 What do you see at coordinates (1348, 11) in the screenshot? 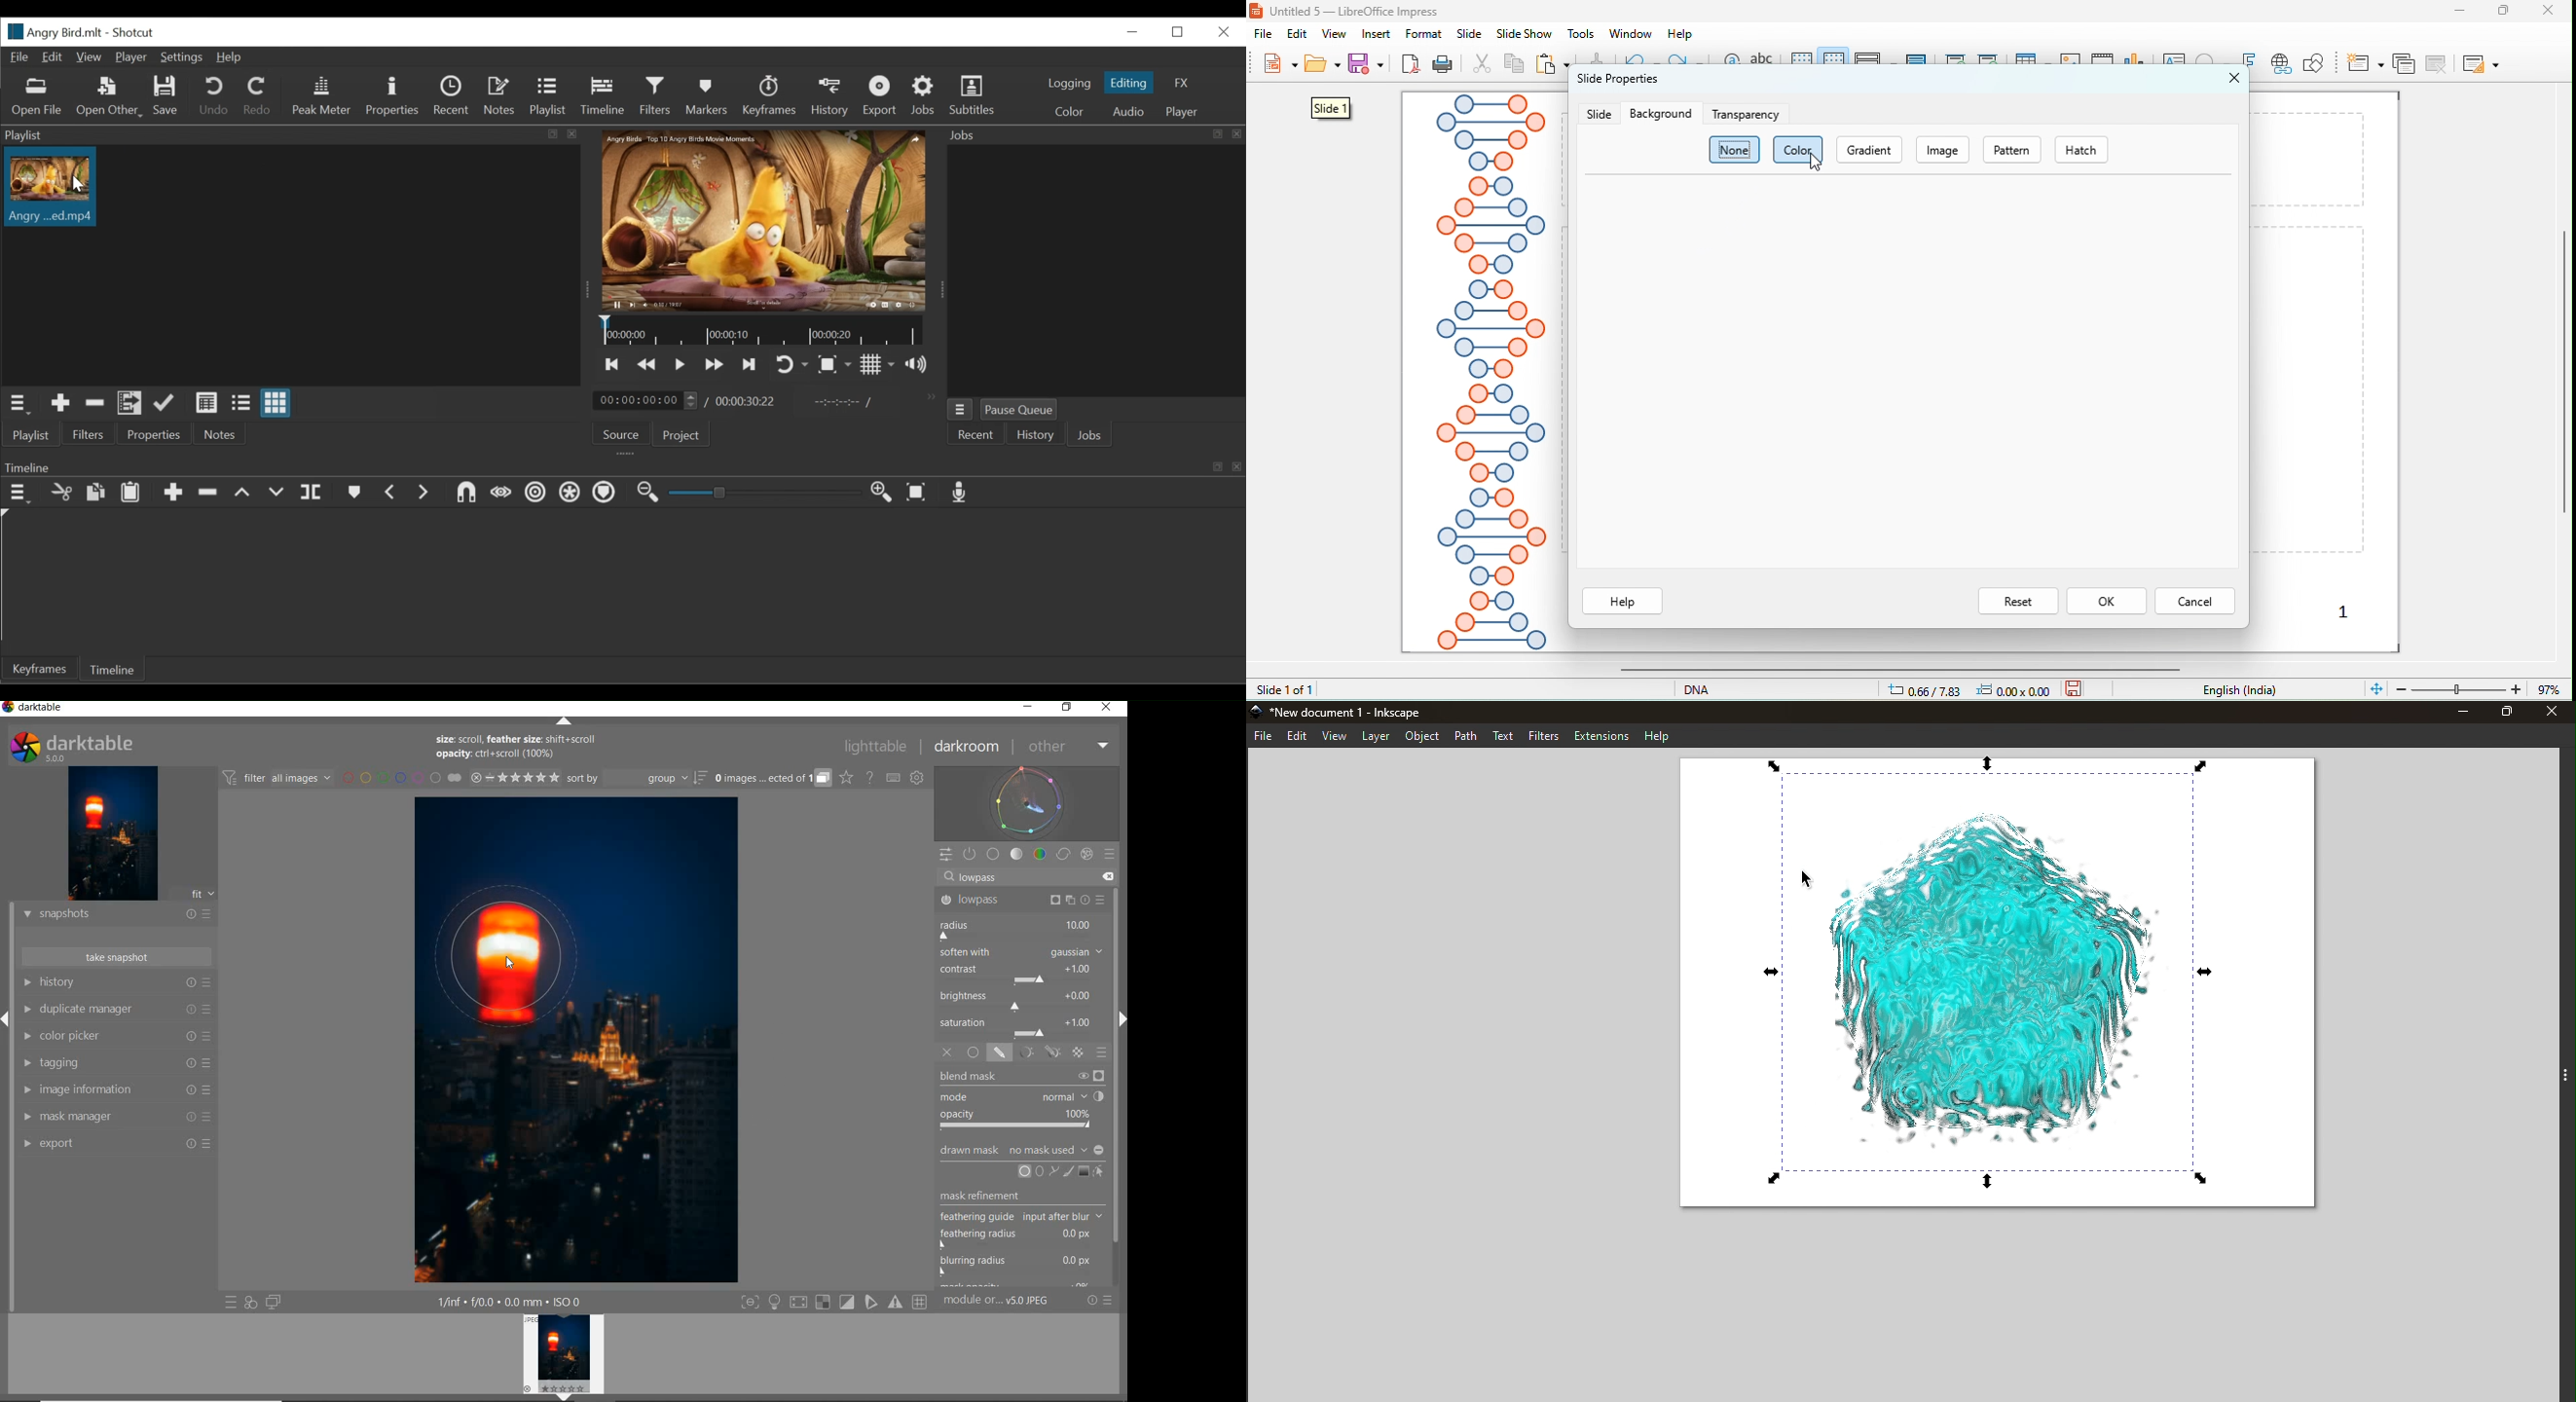
I see `title` at bounding box center [1348, 11].